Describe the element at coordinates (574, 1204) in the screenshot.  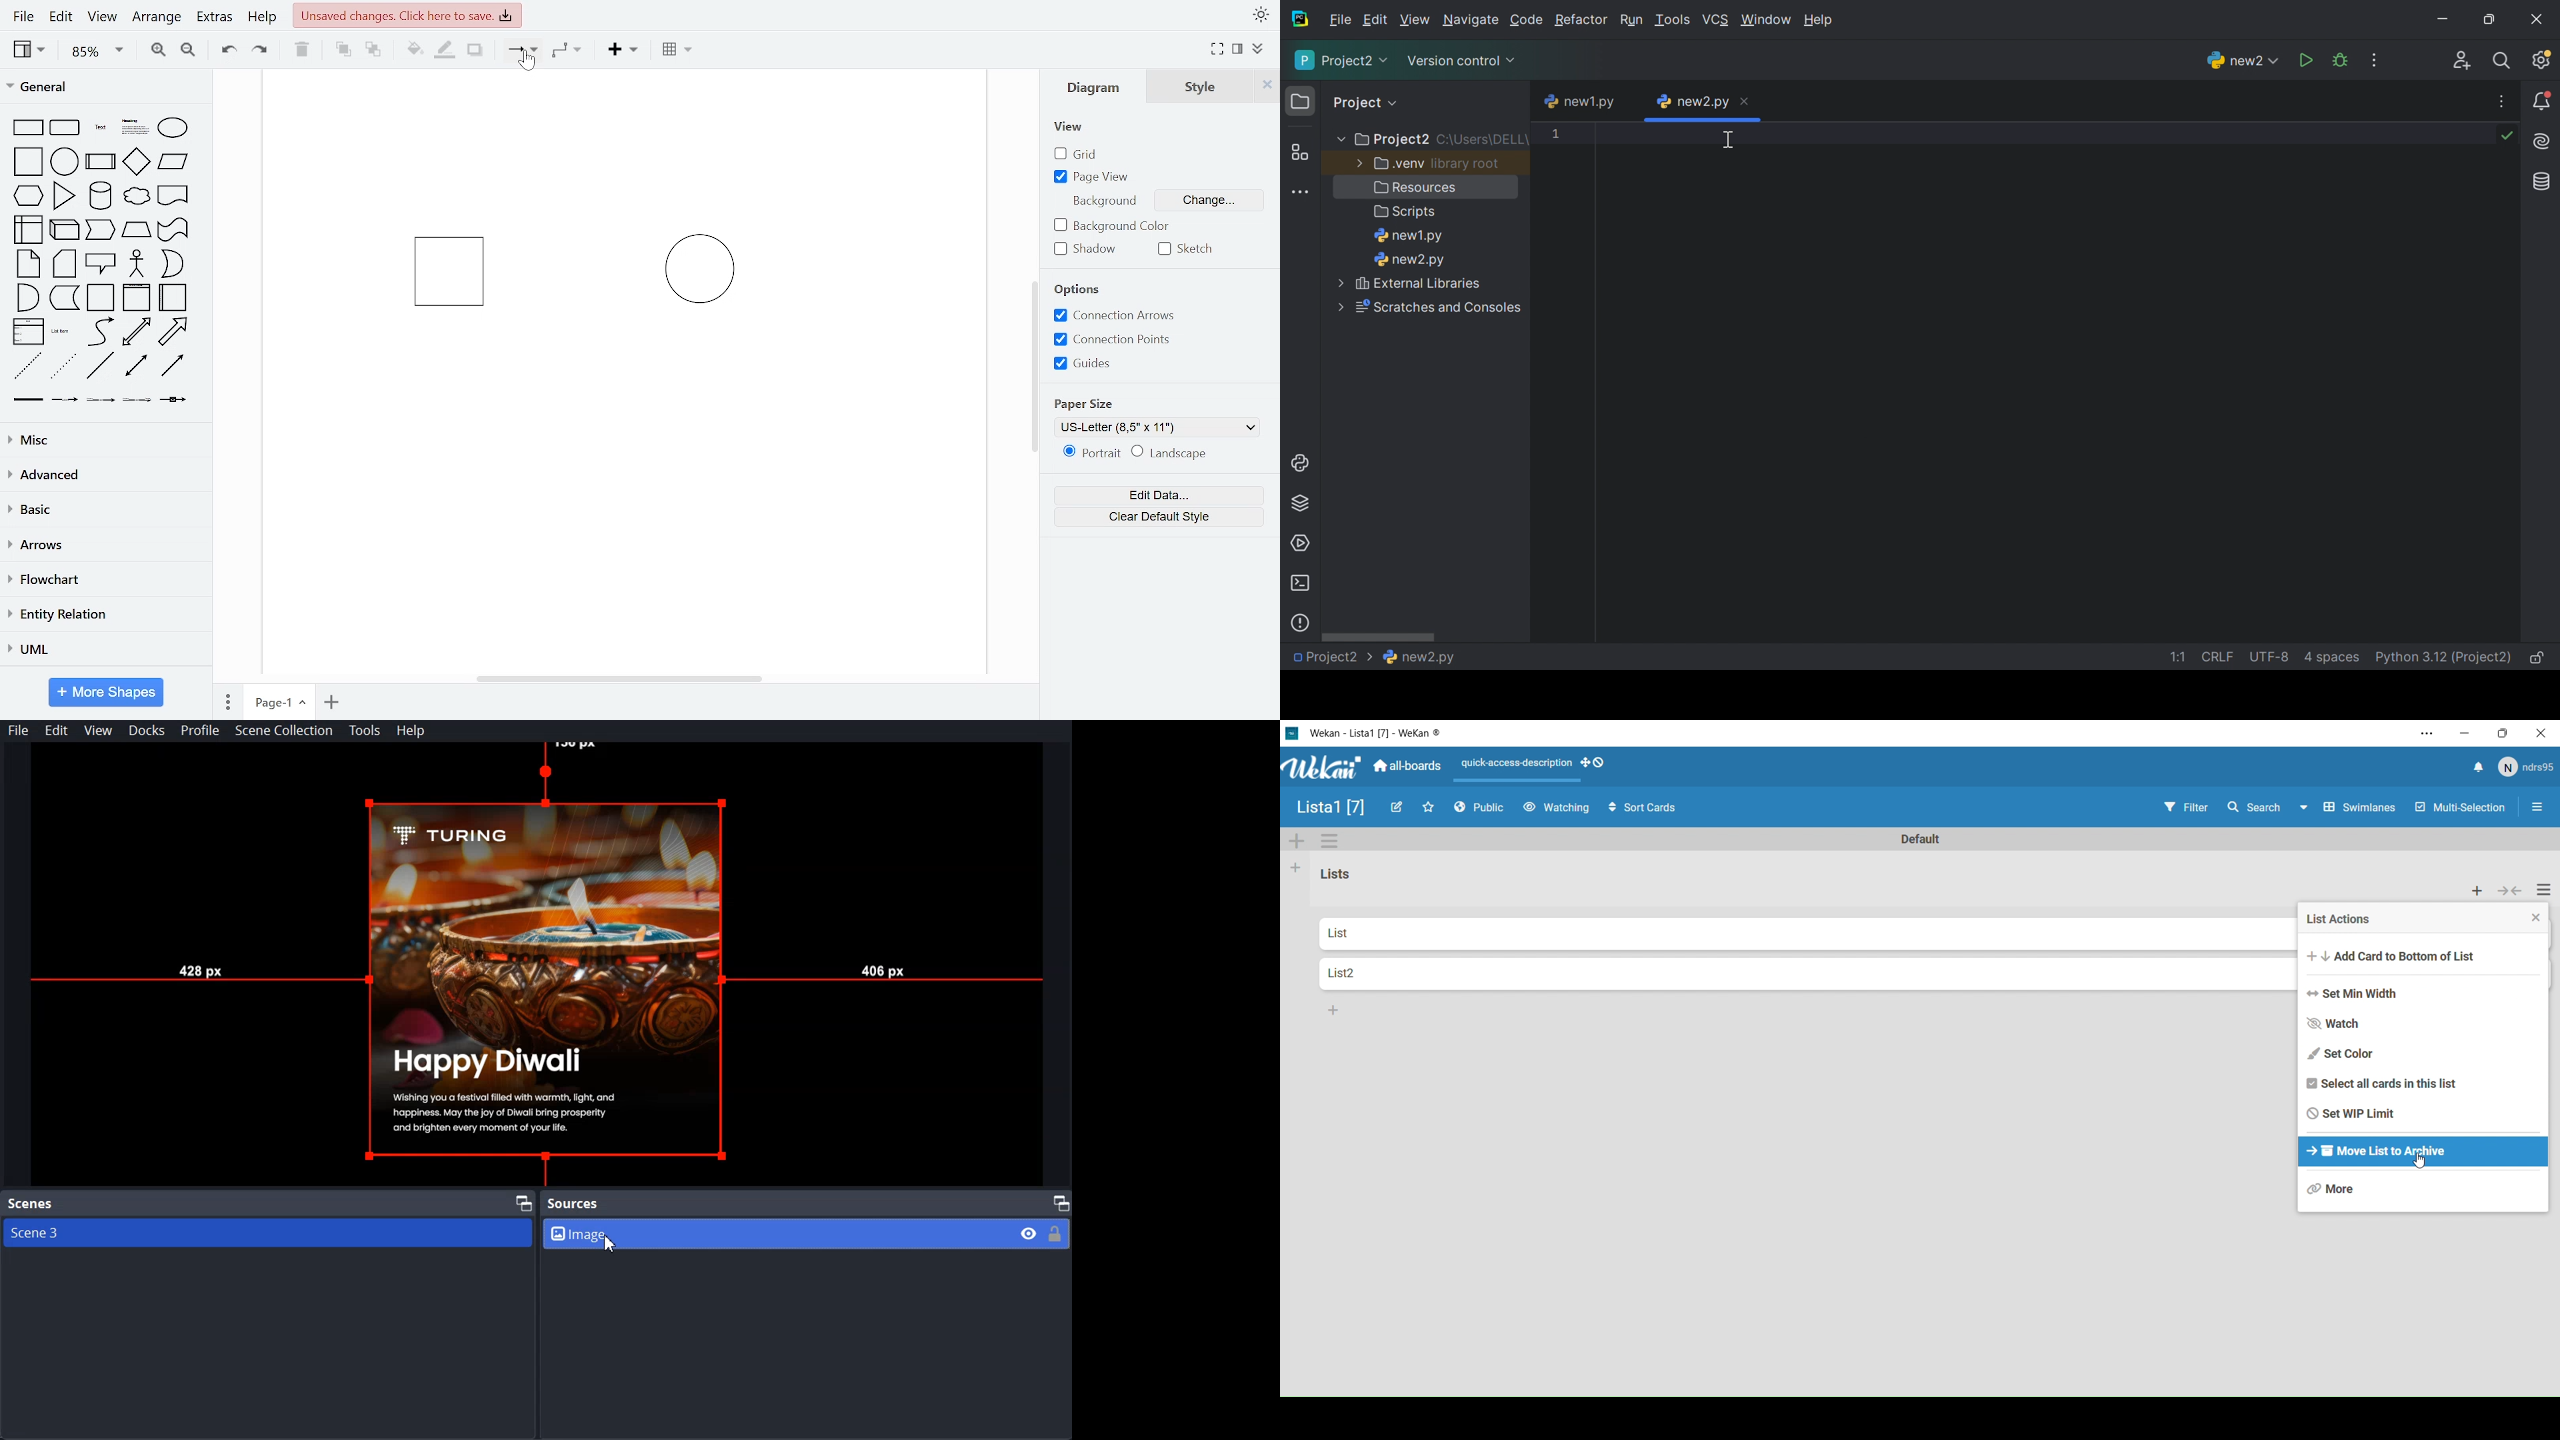
I see `Text` at that location.